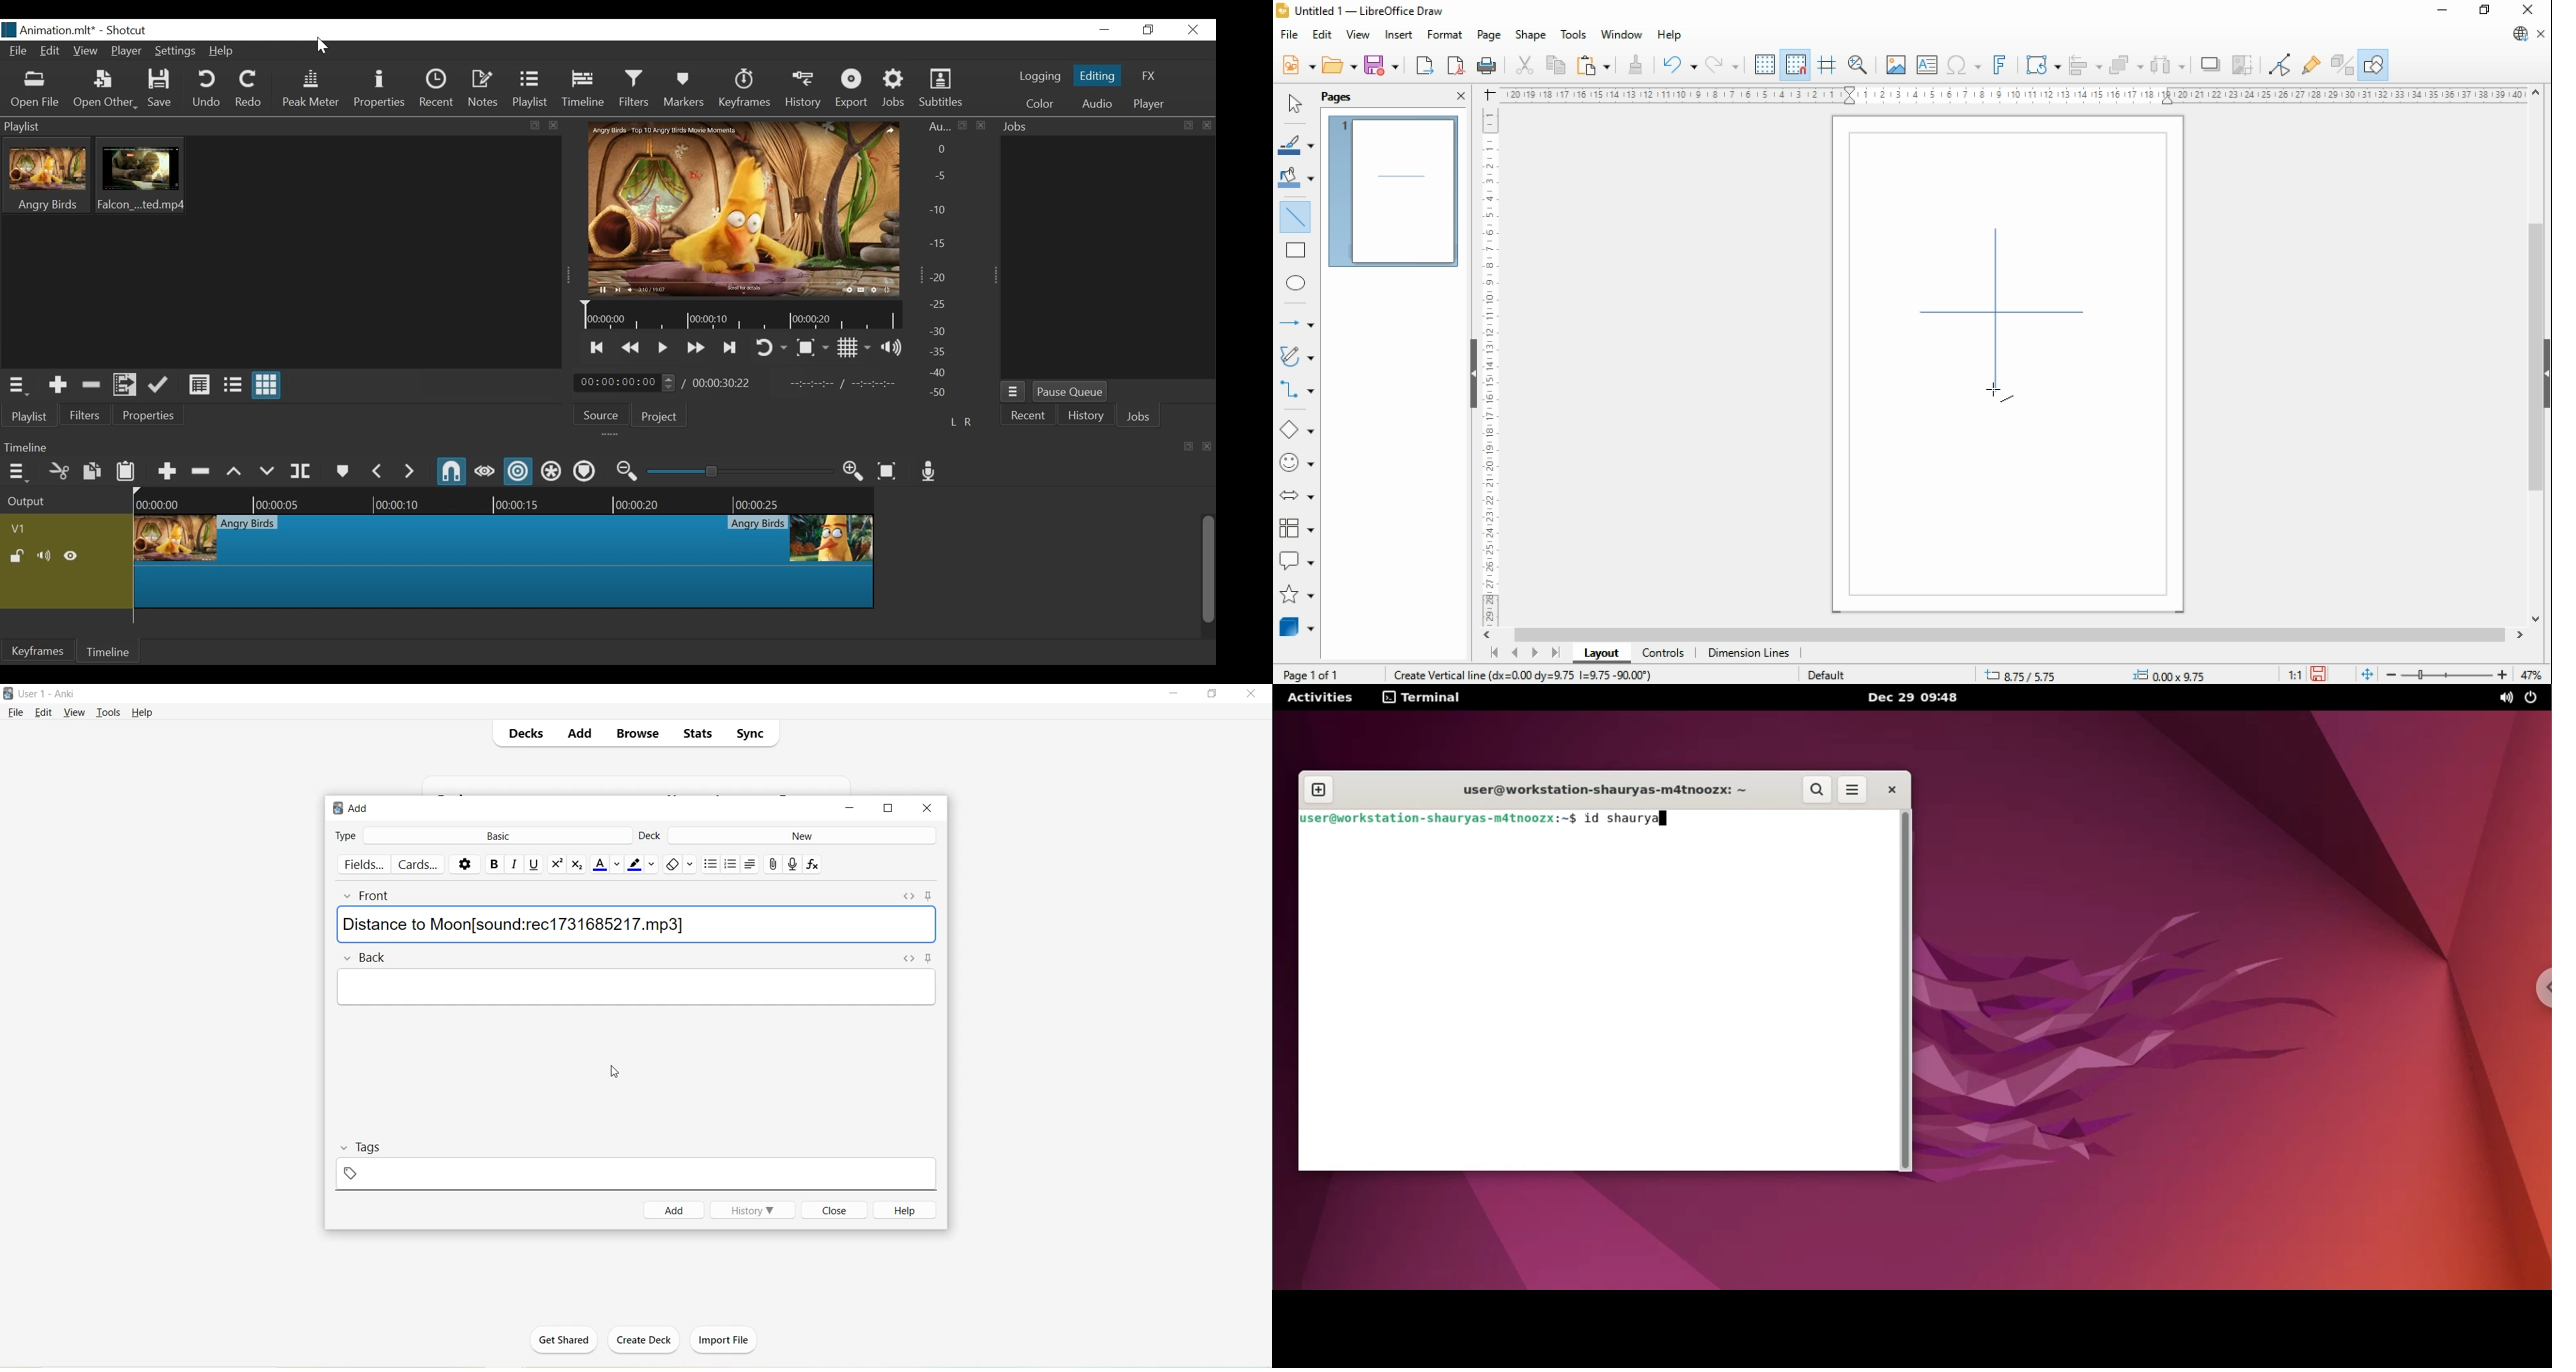 This screenshot has height=1372, width=2576. I want to click on close, so click(1891, 789).